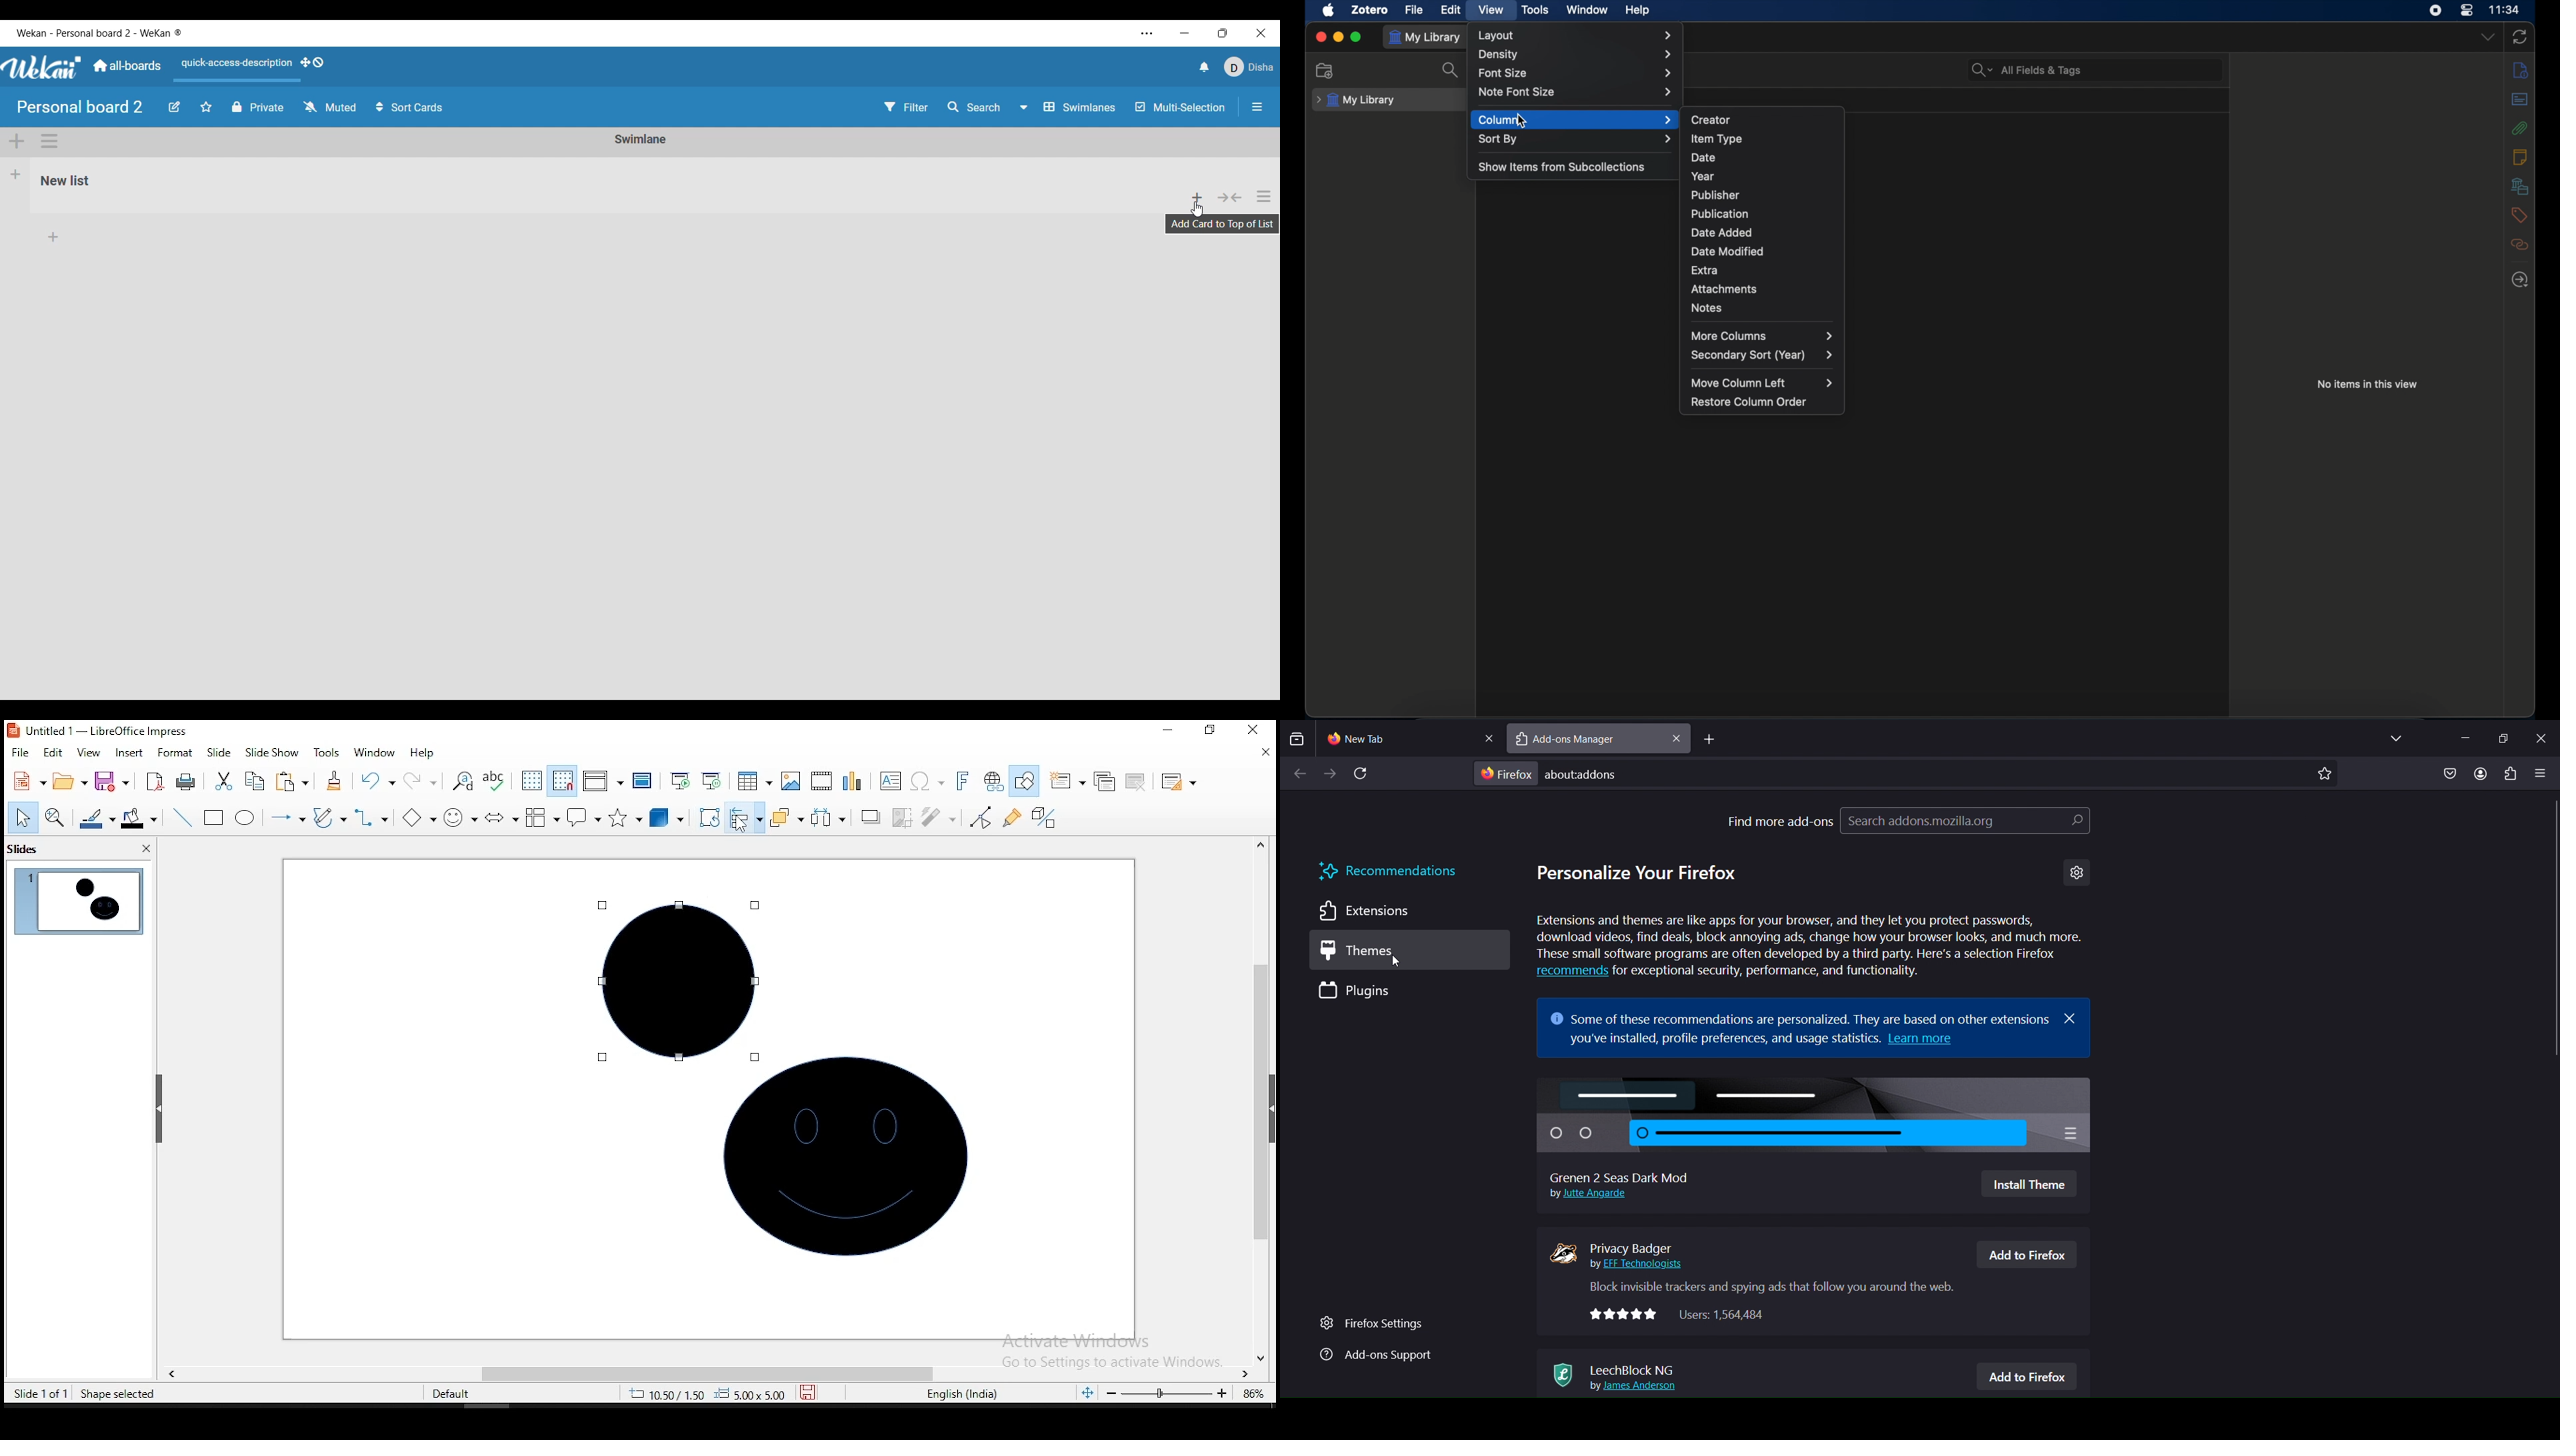 This screenshot has width=2576, height=1456. Describe the element at coordinates (219, 752) in the screenshot. I see `slide` at that location.